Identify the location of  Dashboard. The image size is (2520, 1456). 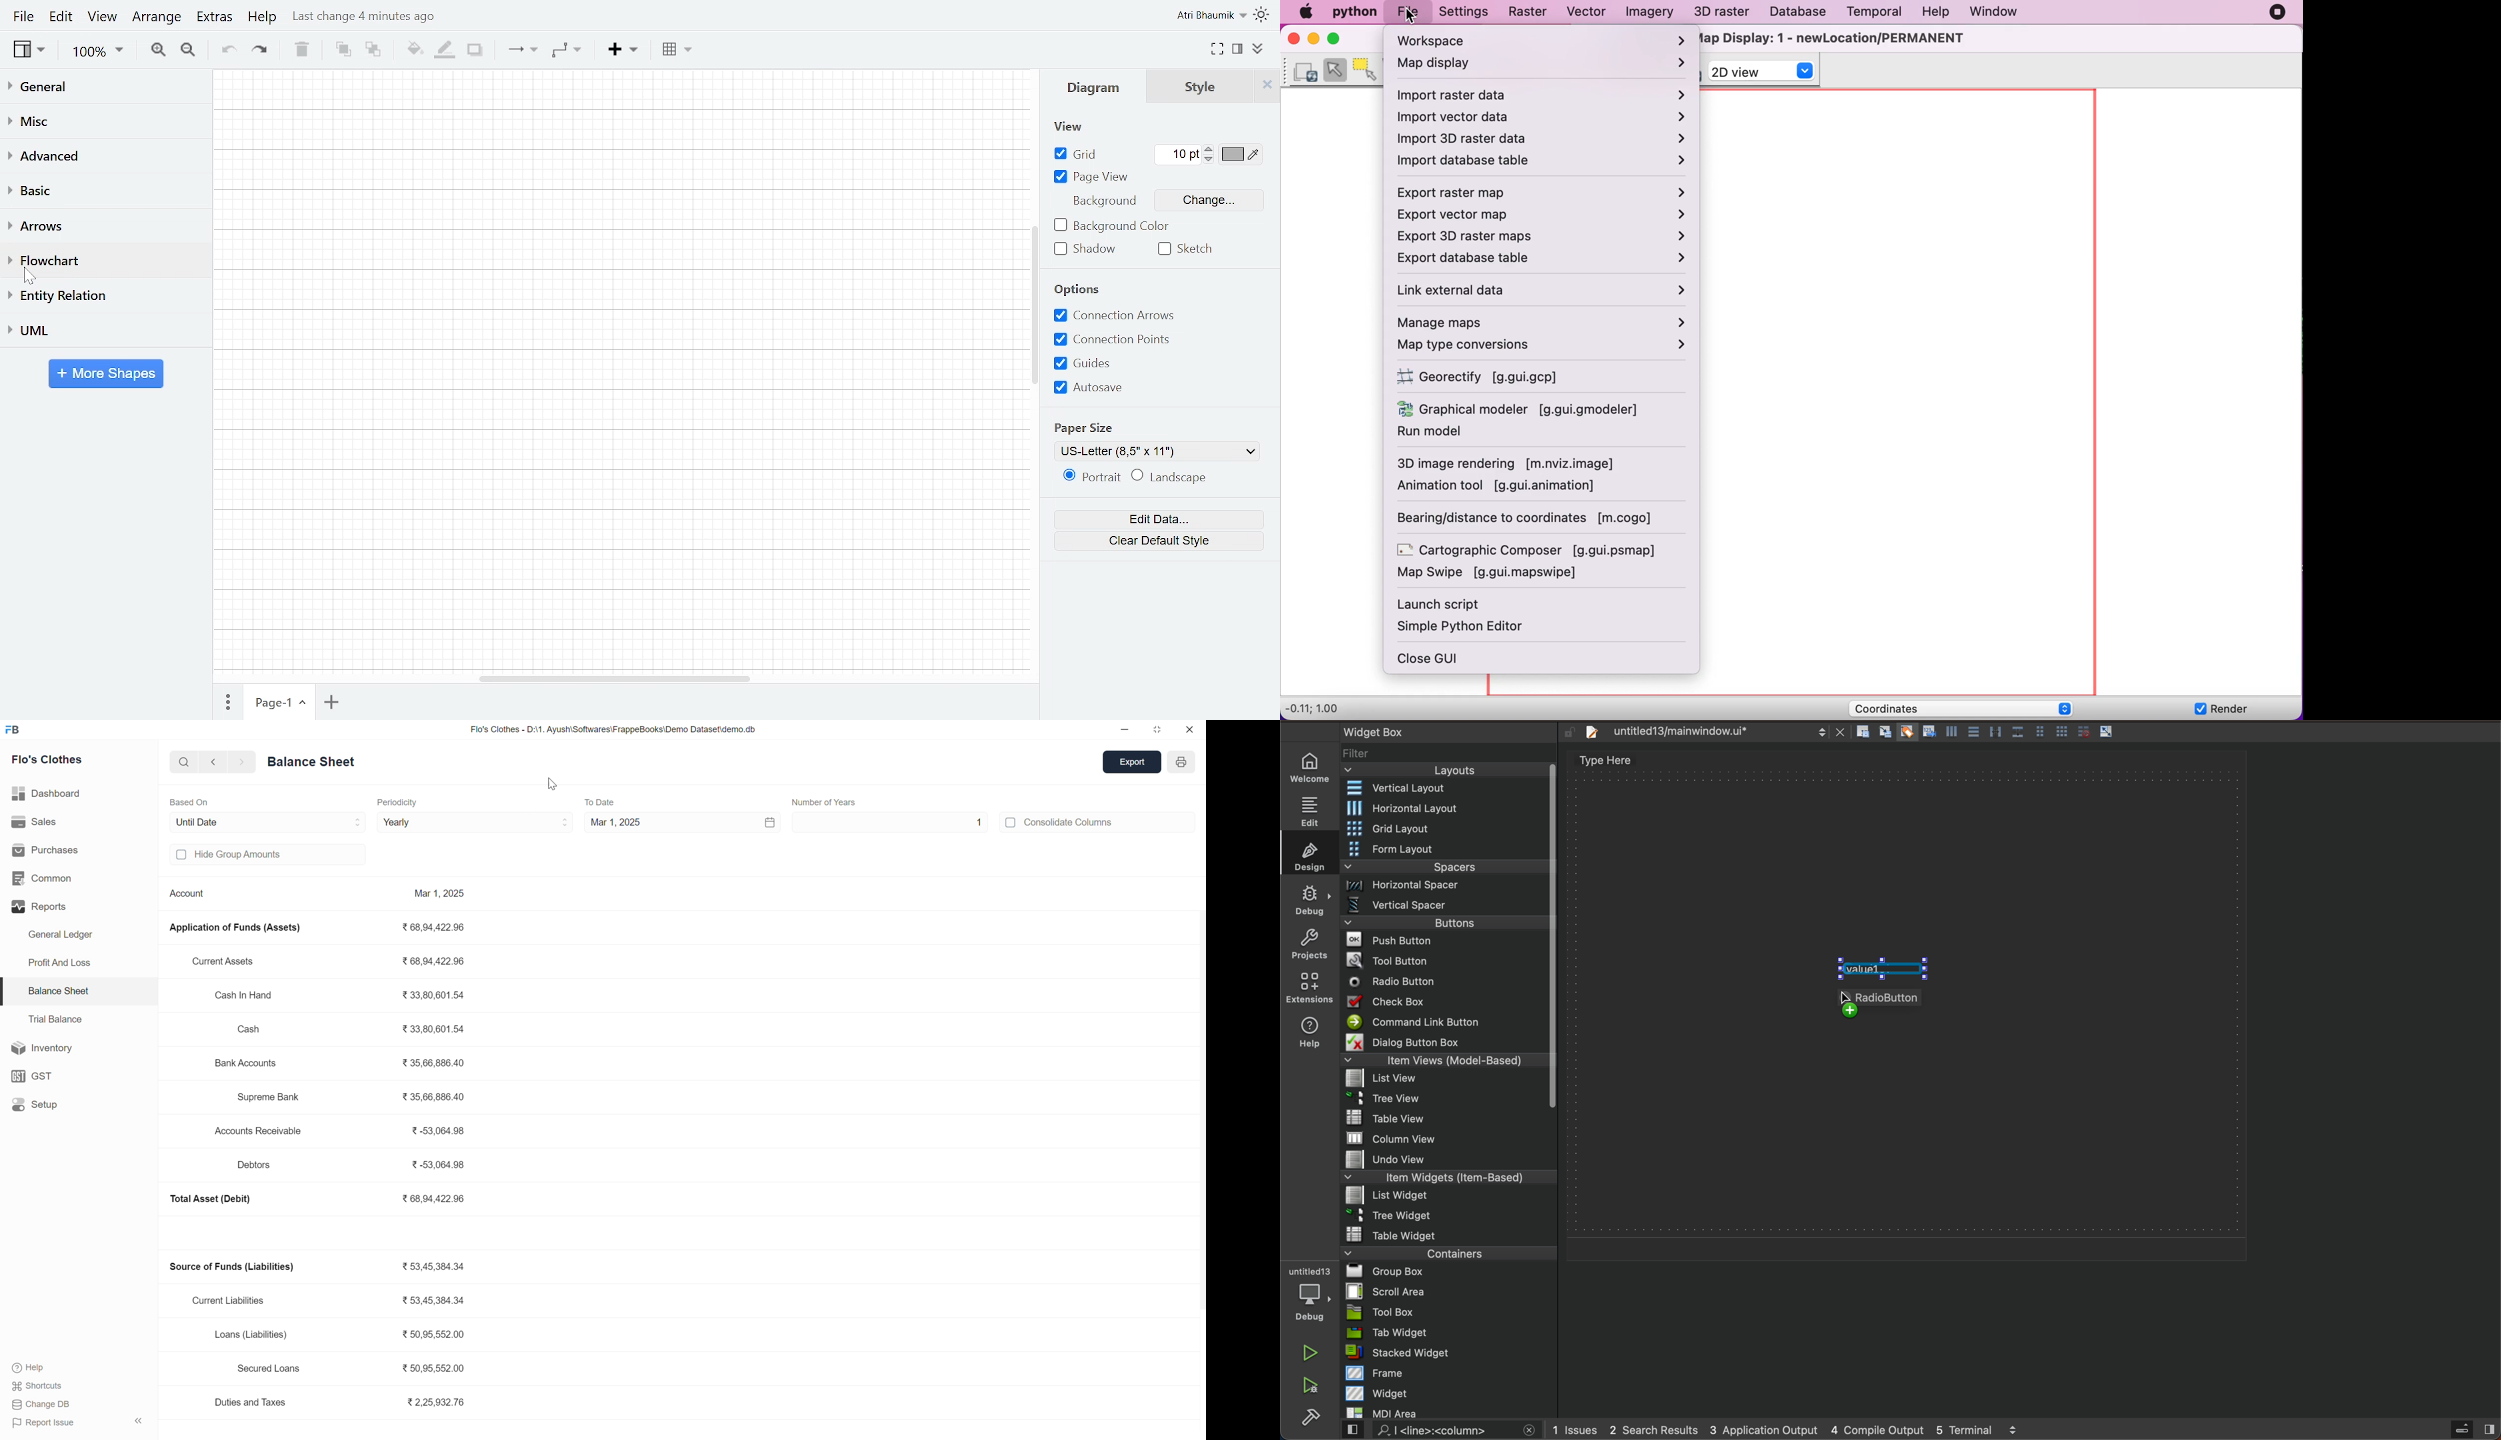
(53, 794).